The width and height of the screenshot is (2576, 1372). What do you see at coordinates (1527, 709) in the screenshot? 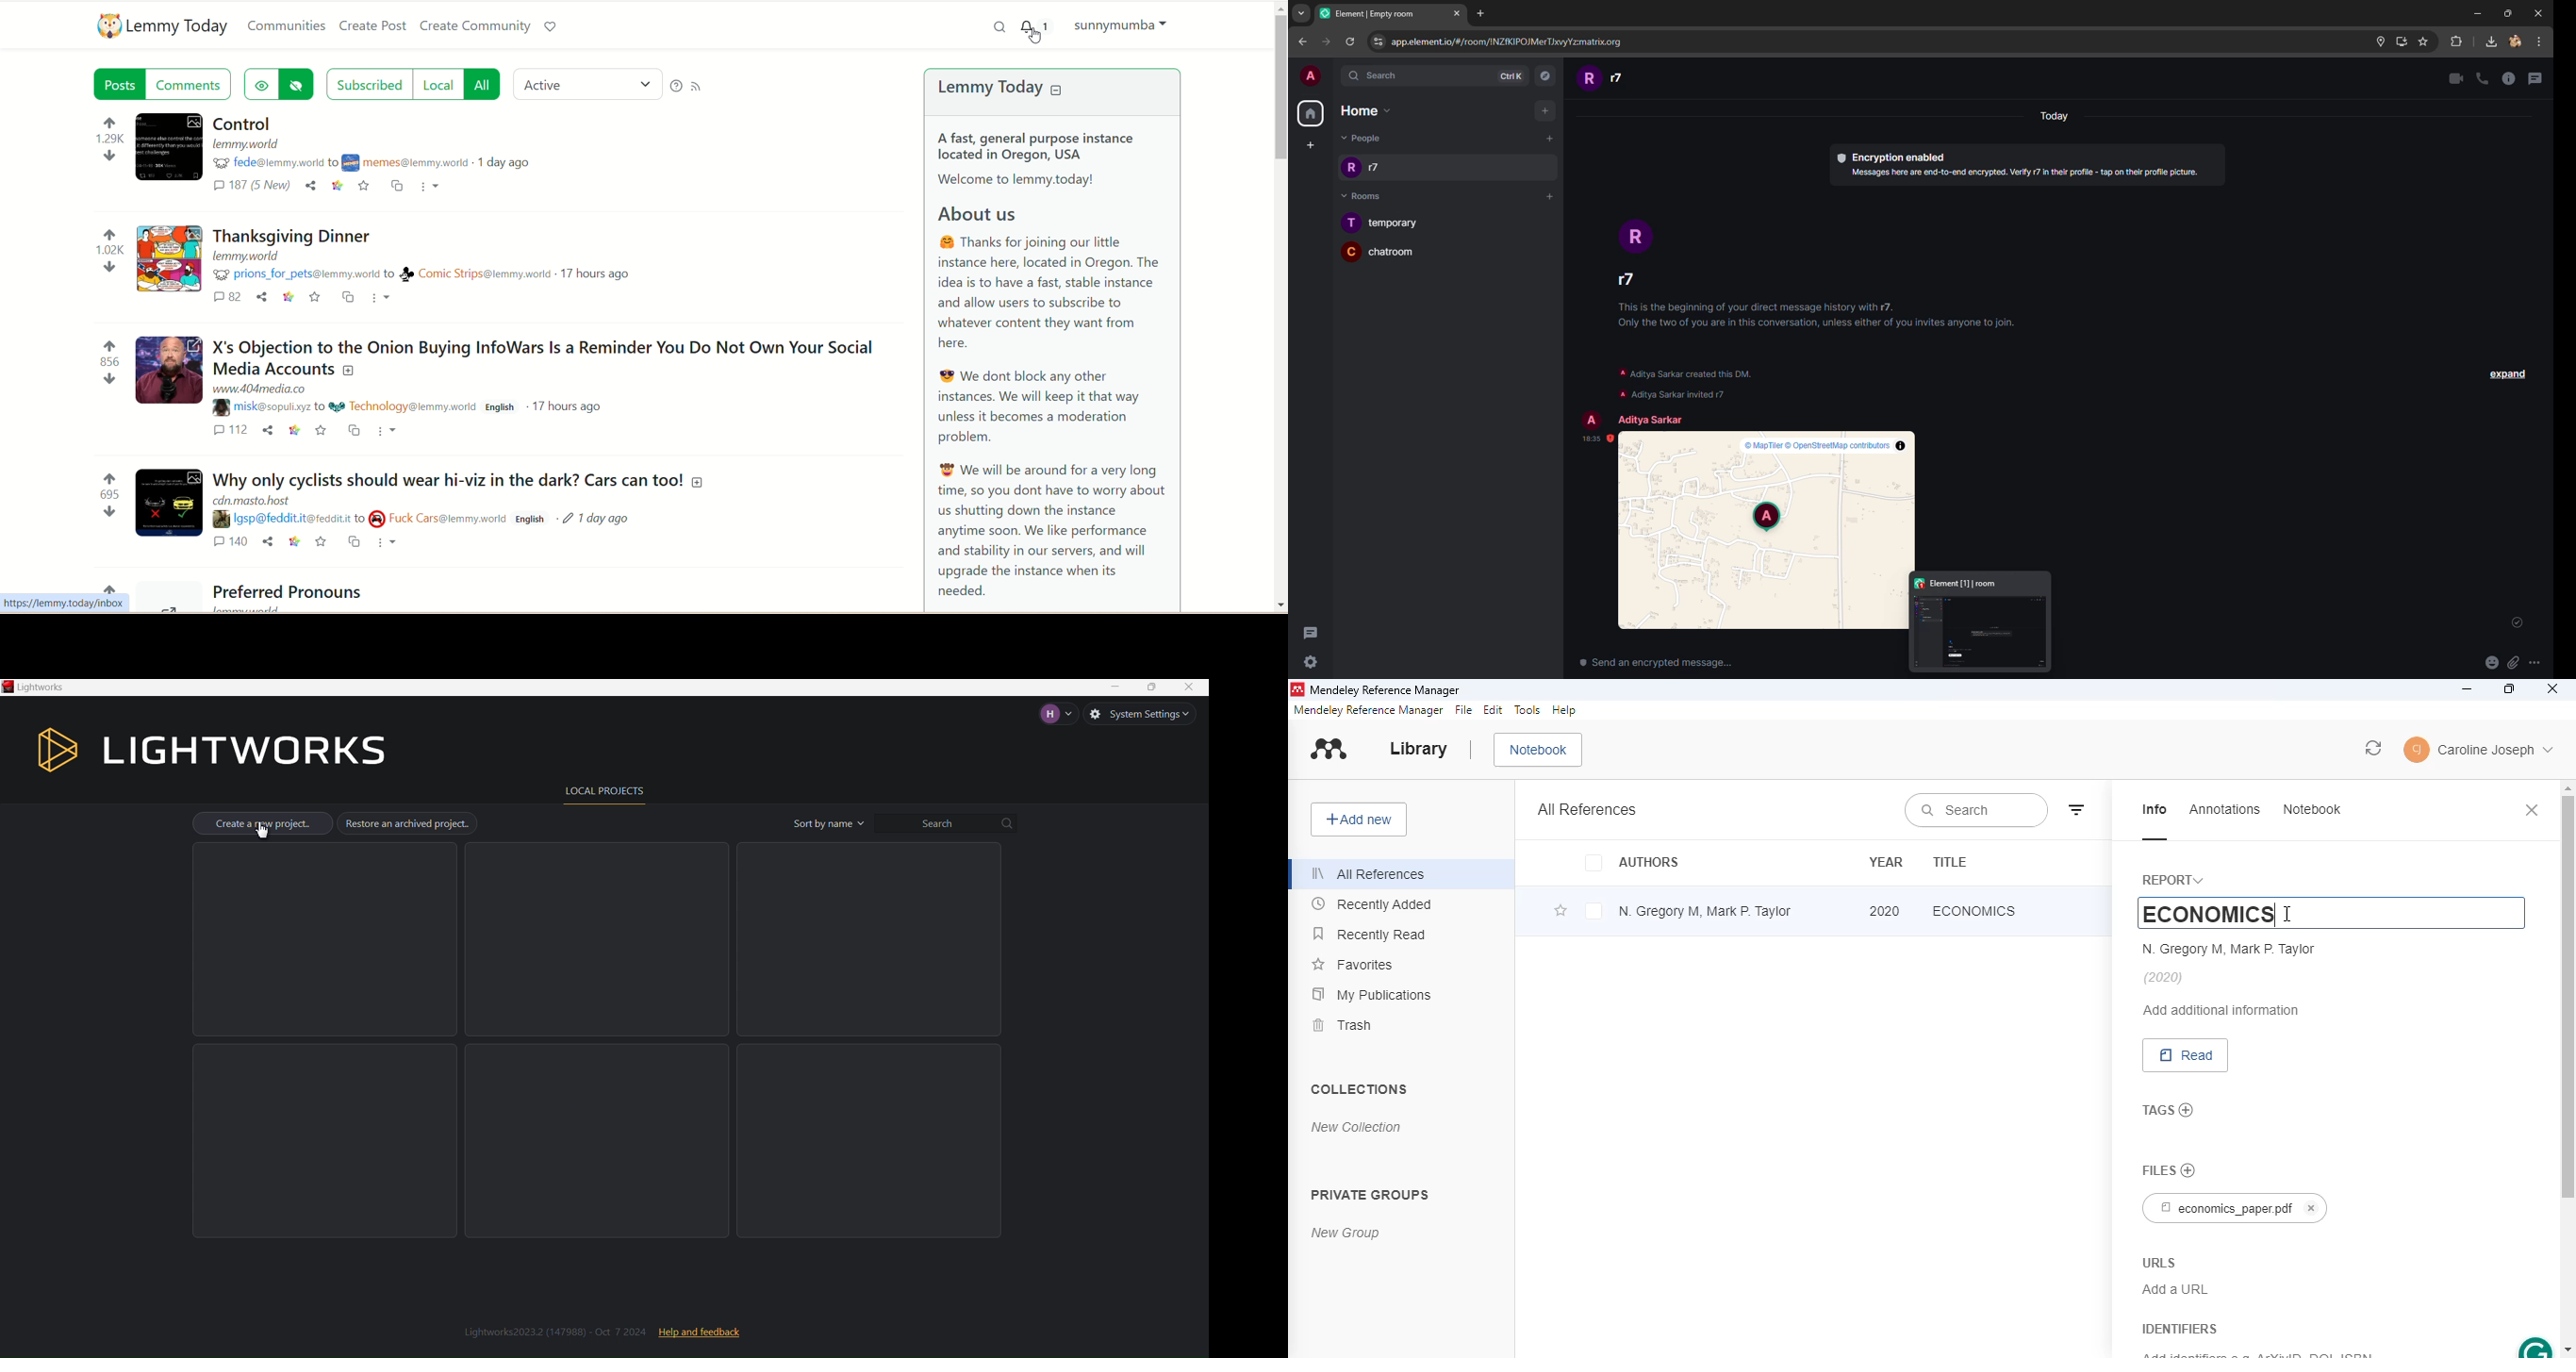
I see `tools` at bounding box center [1527, 709].